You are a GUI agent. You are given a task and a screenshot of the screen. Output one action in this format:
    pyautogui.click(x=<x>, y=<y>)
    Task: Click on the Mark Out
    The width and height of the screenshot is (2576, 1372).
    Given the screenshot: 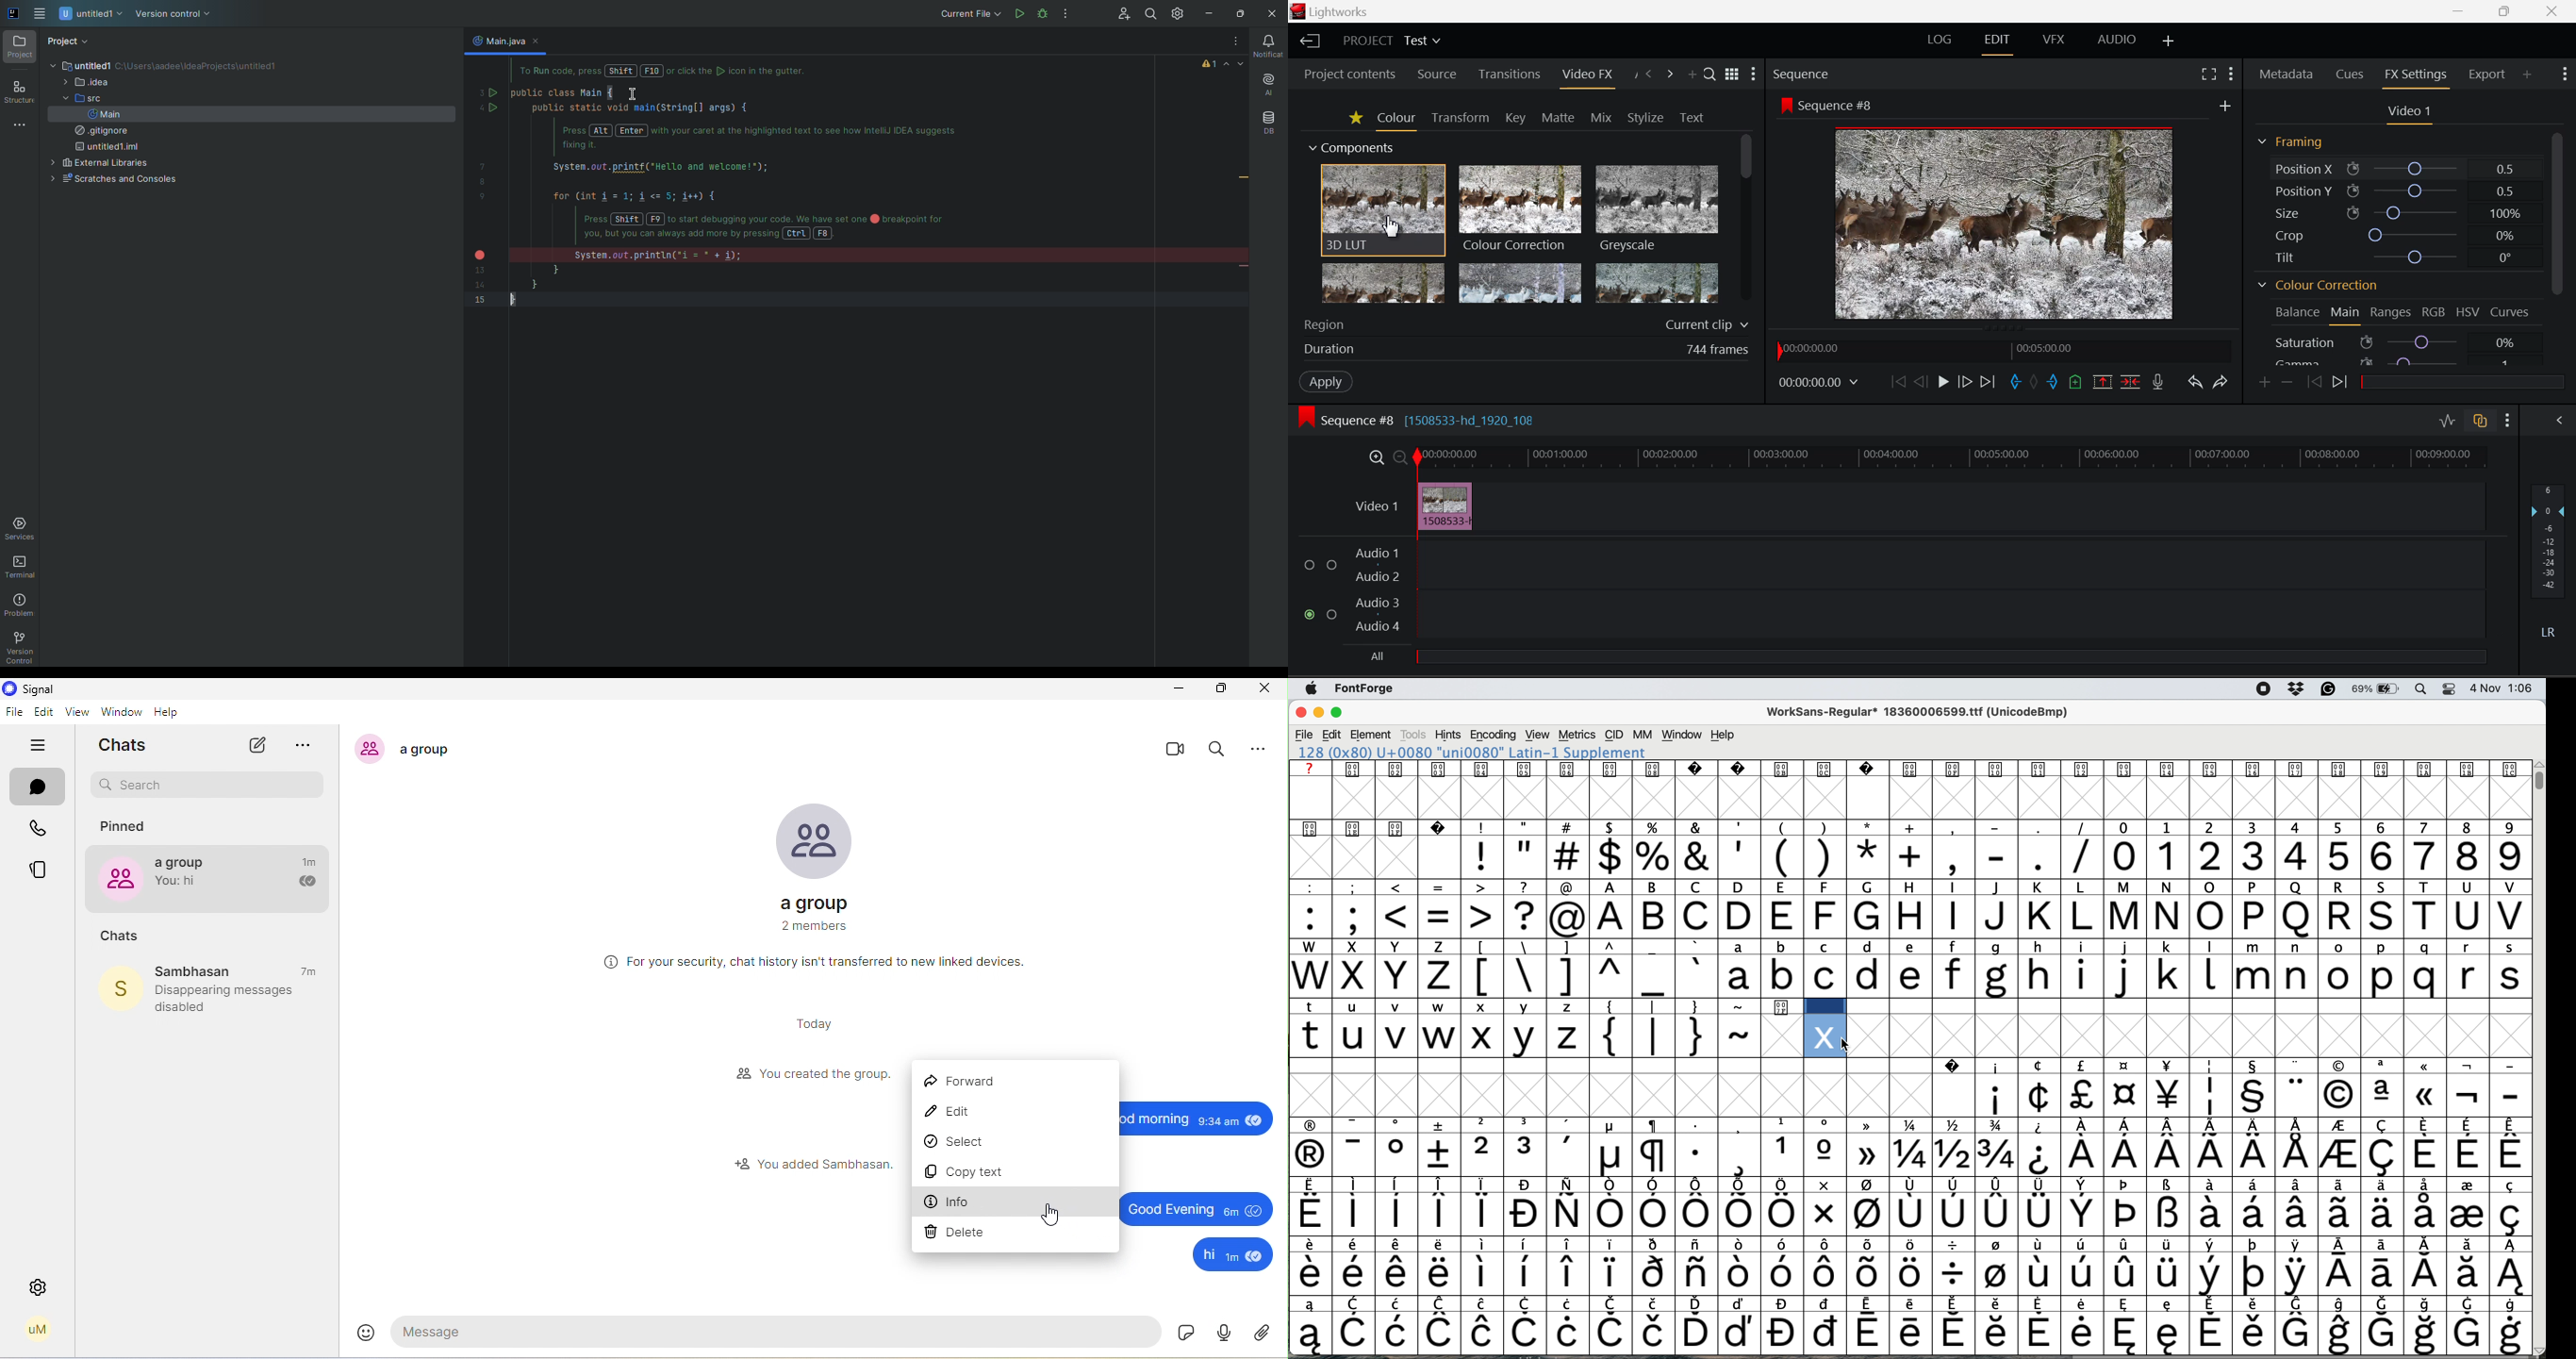 What is the action you would take?
    pyautogui.click(x=2053, y=382)
    